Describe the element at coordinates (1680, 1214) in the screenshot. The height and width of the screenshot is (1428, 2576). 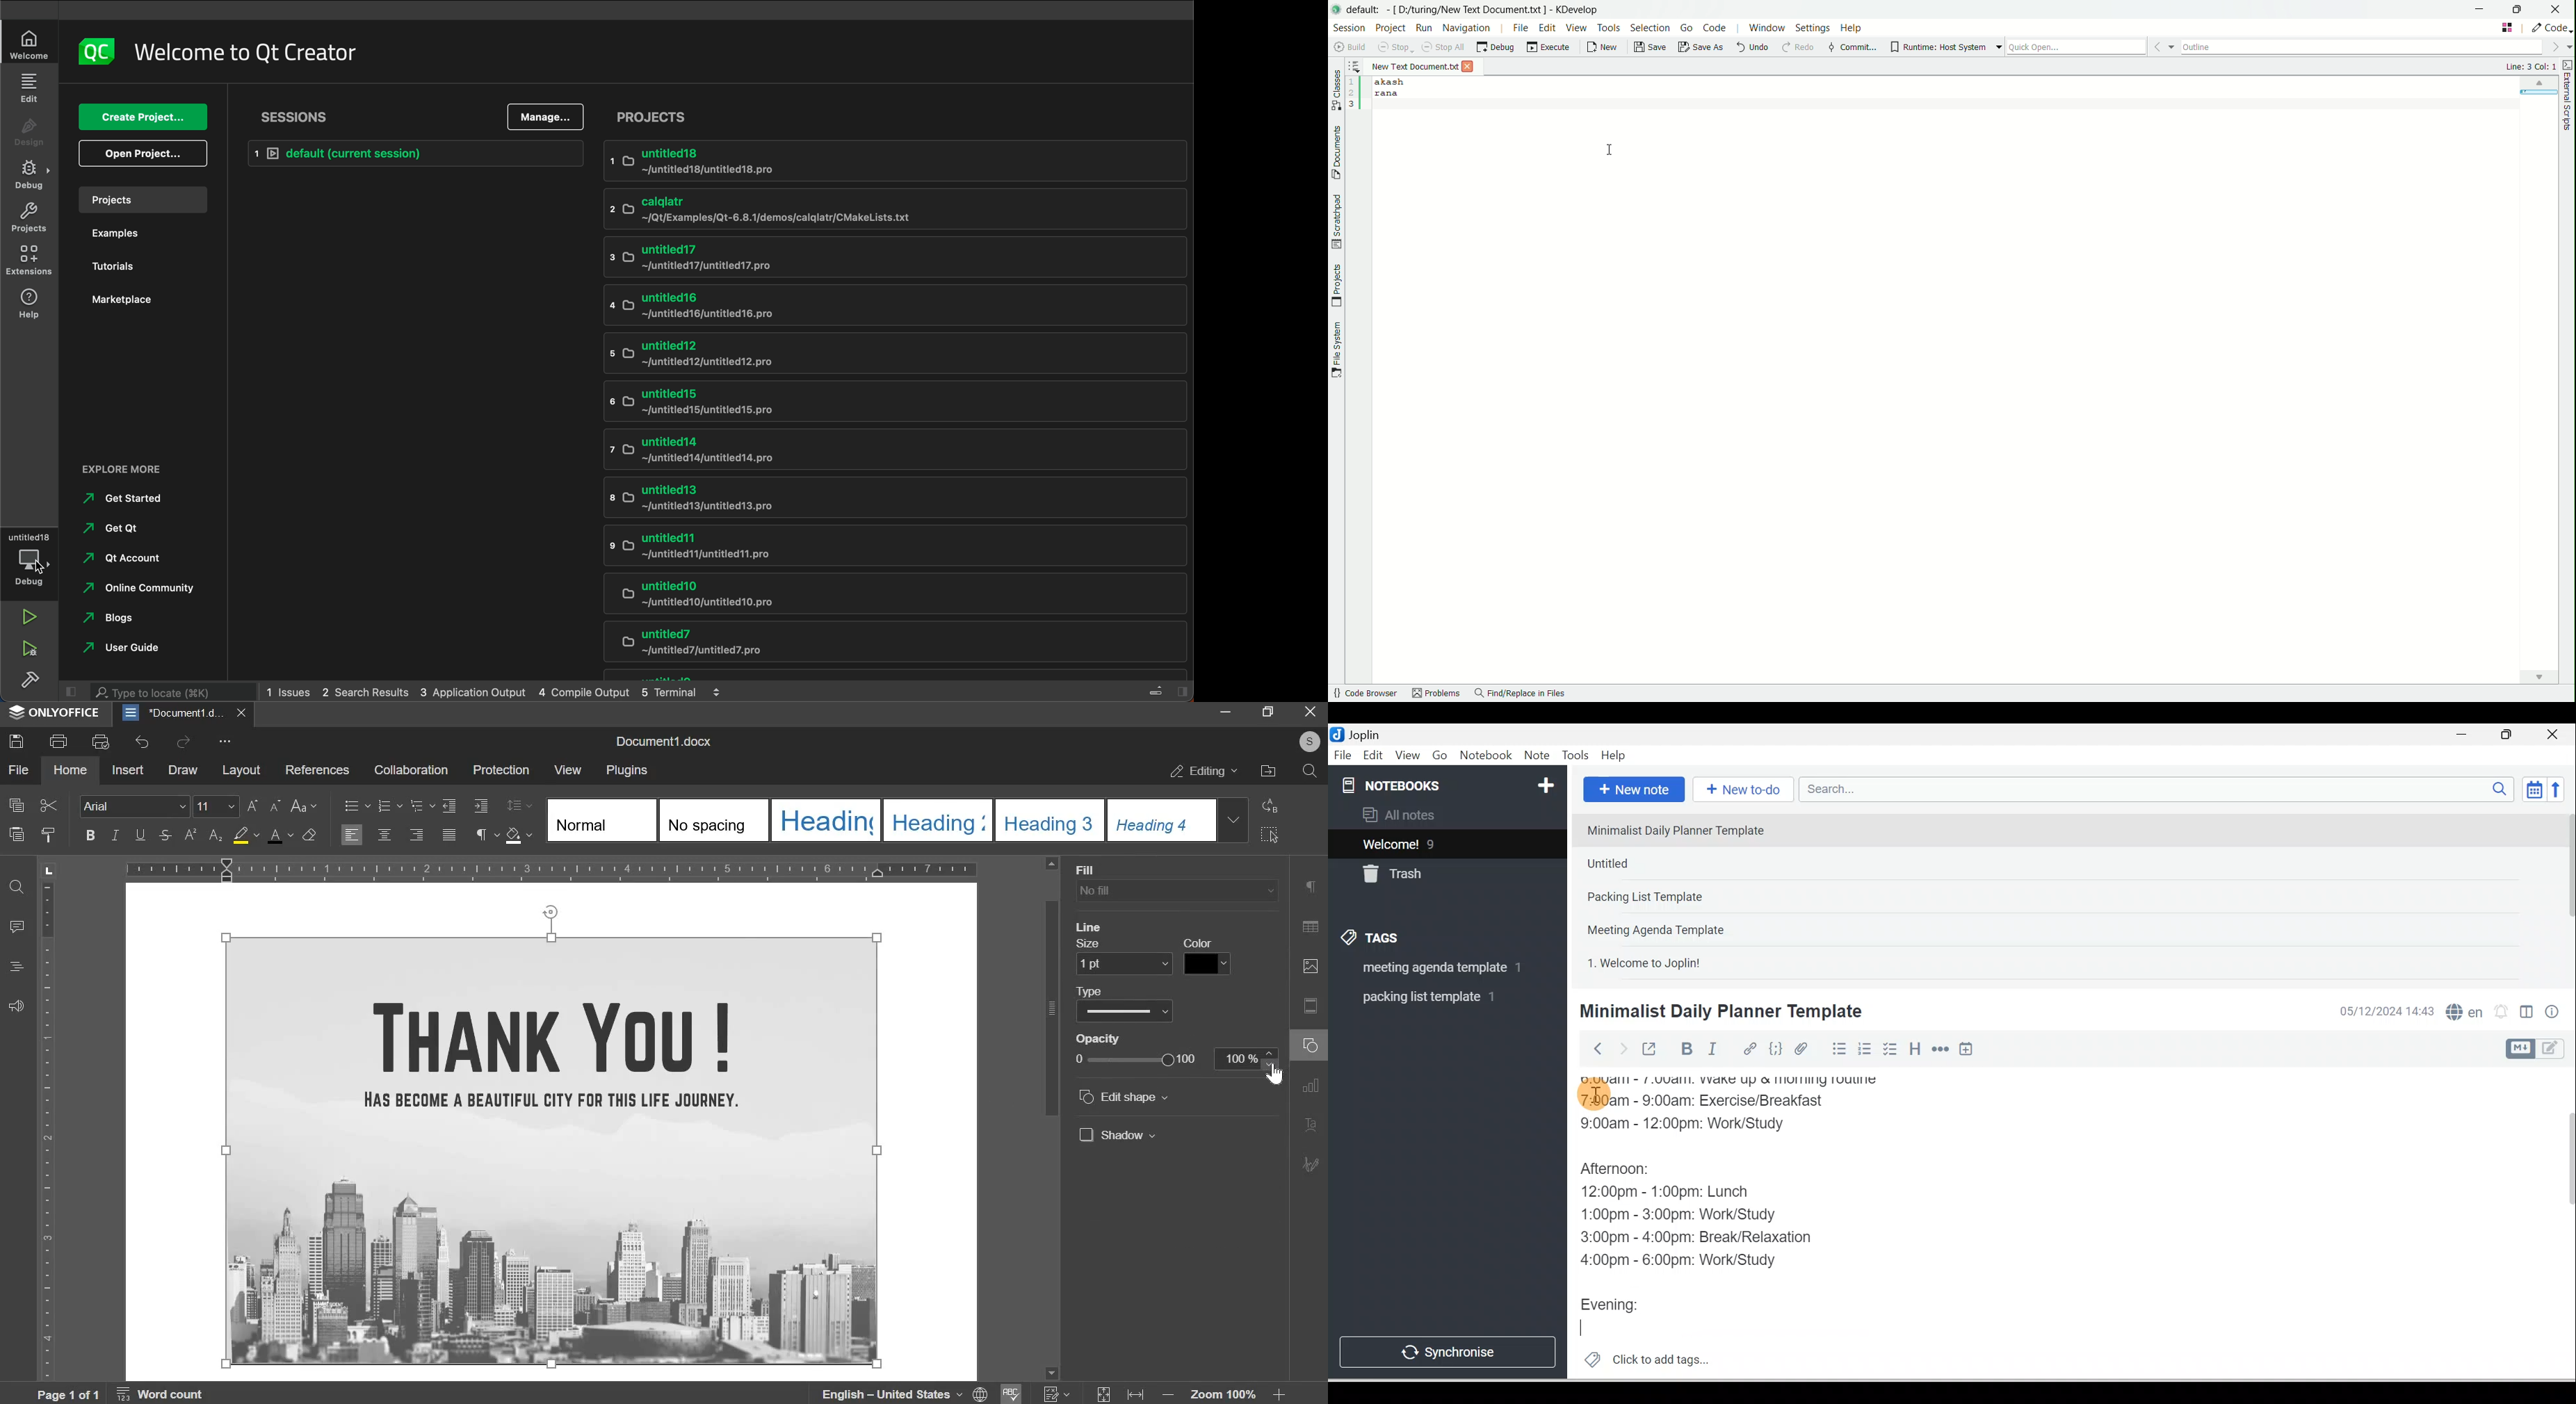
I see `1:00pm - 3:00pm: Work/Study` at that location.